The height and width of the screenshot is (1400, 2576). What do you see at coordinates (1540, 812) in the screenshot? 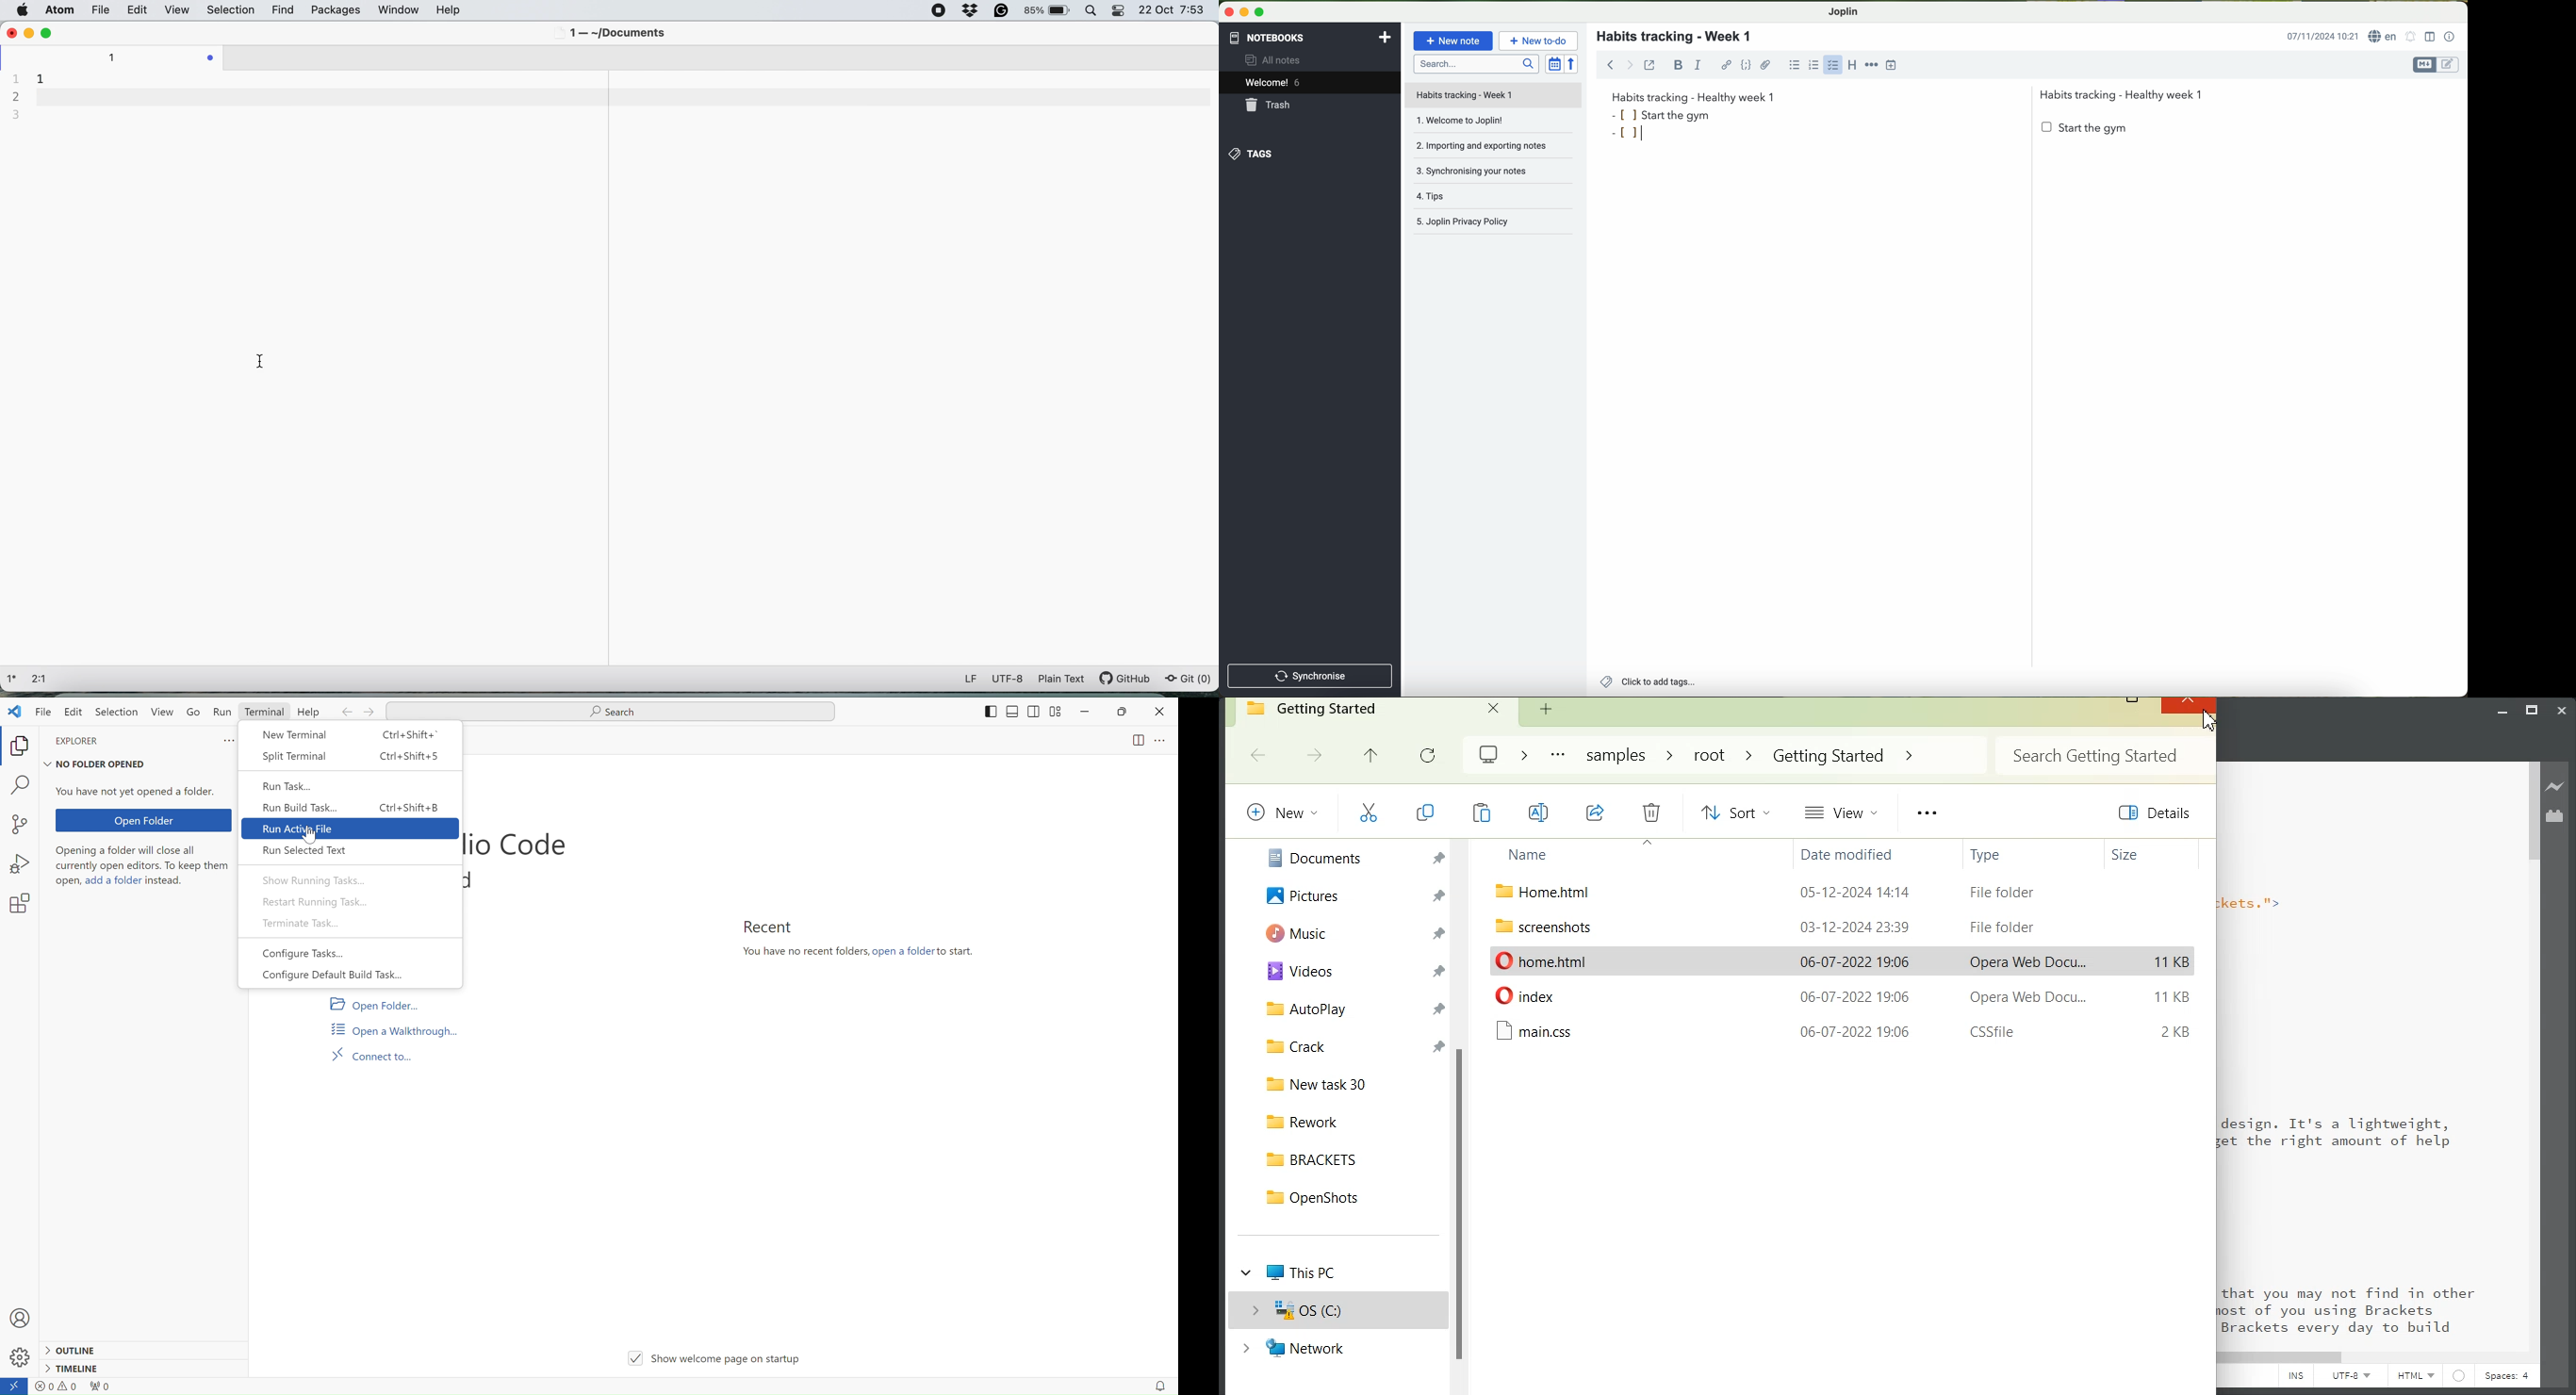
I see `Rename` at bounding box center [1540, 812].